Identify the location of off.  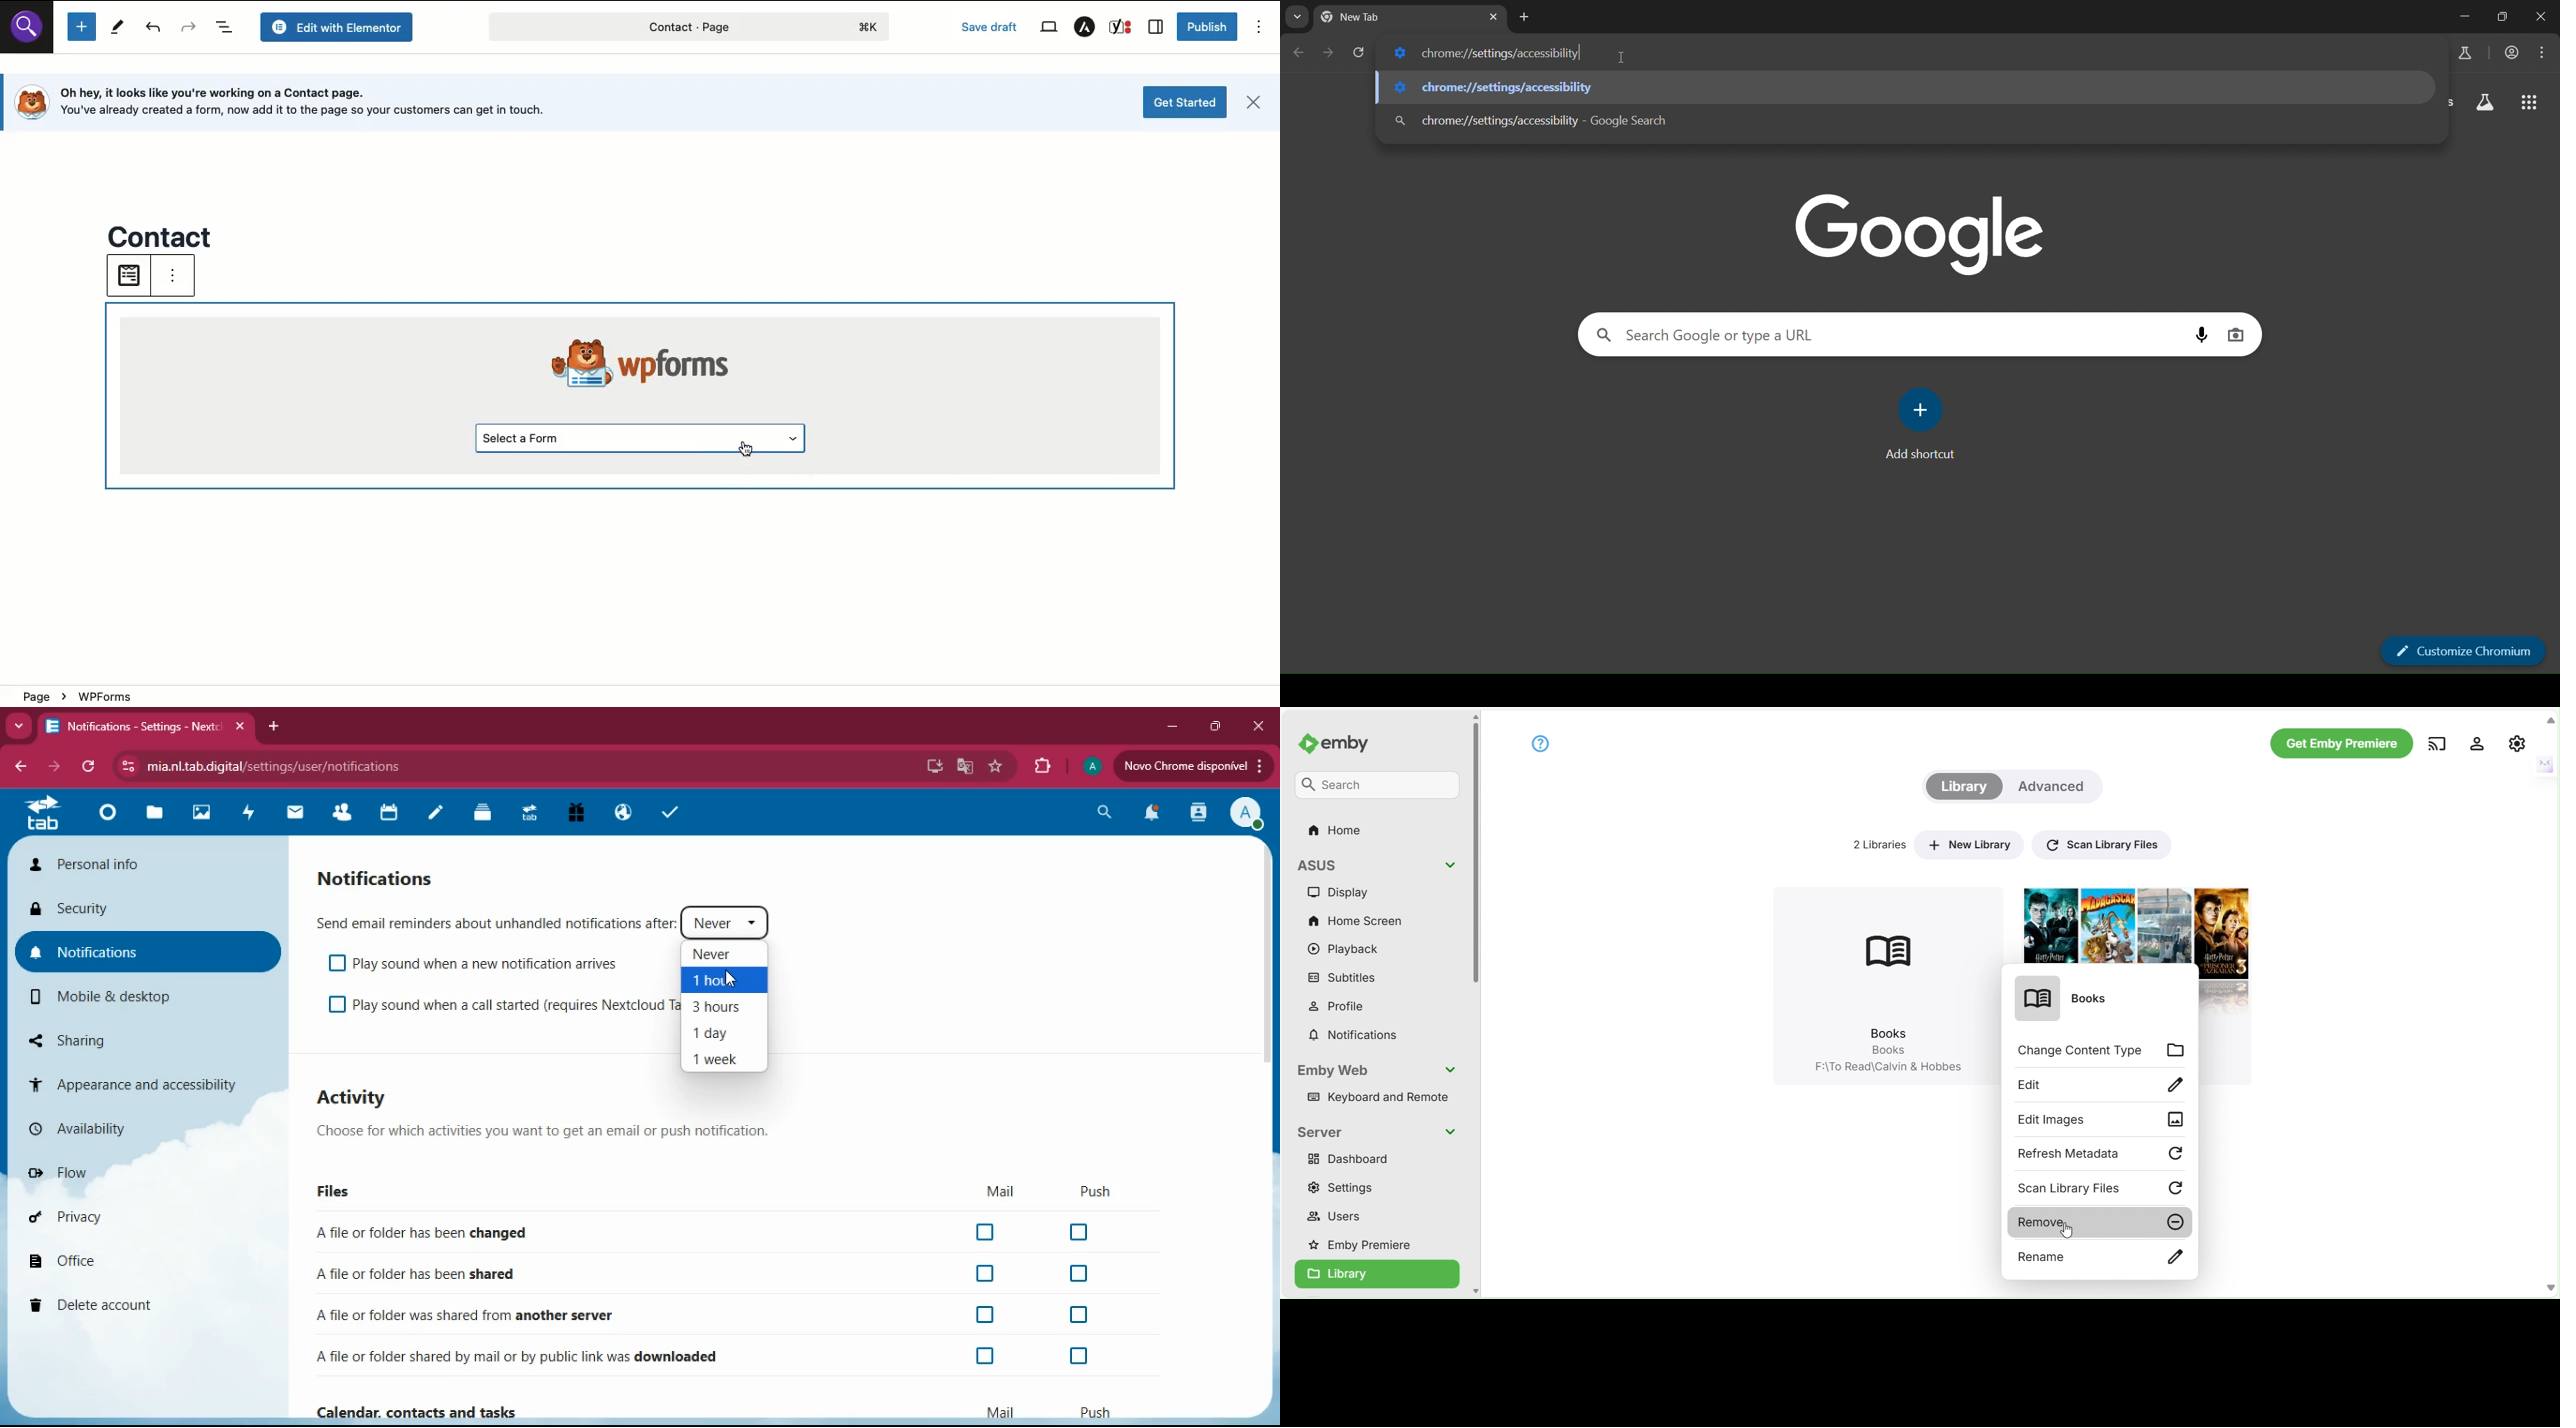
(984, 1315).